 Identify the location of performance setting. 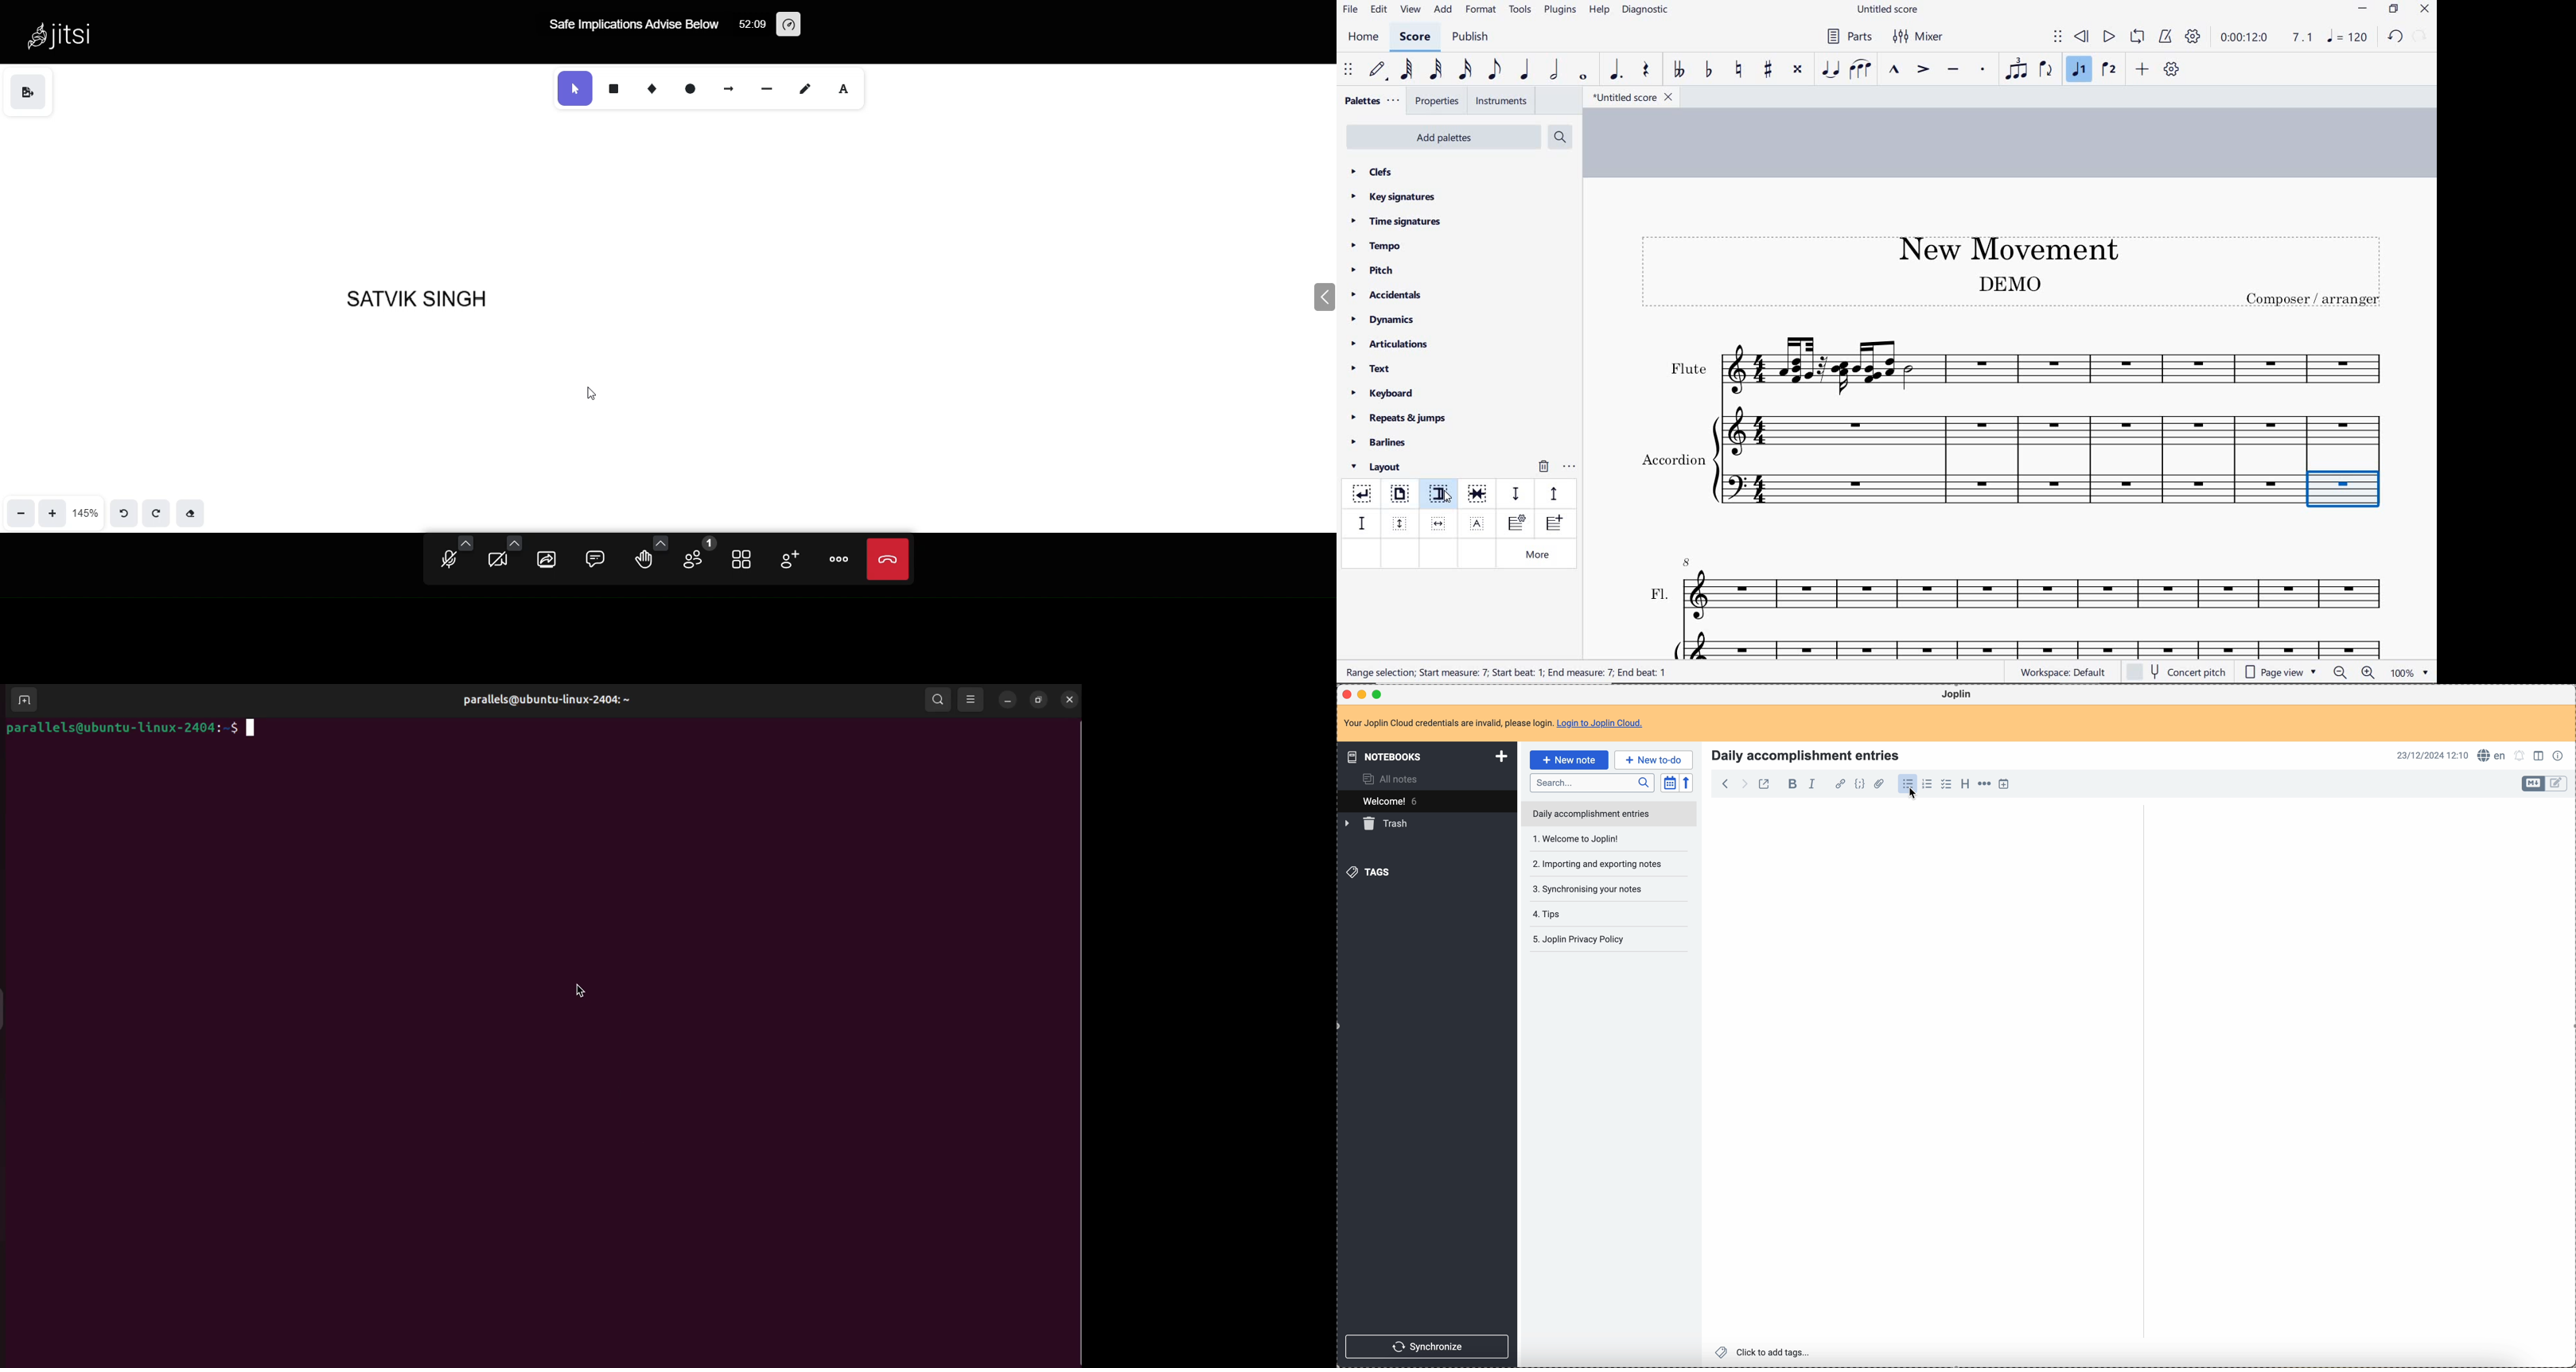
(789, 23).